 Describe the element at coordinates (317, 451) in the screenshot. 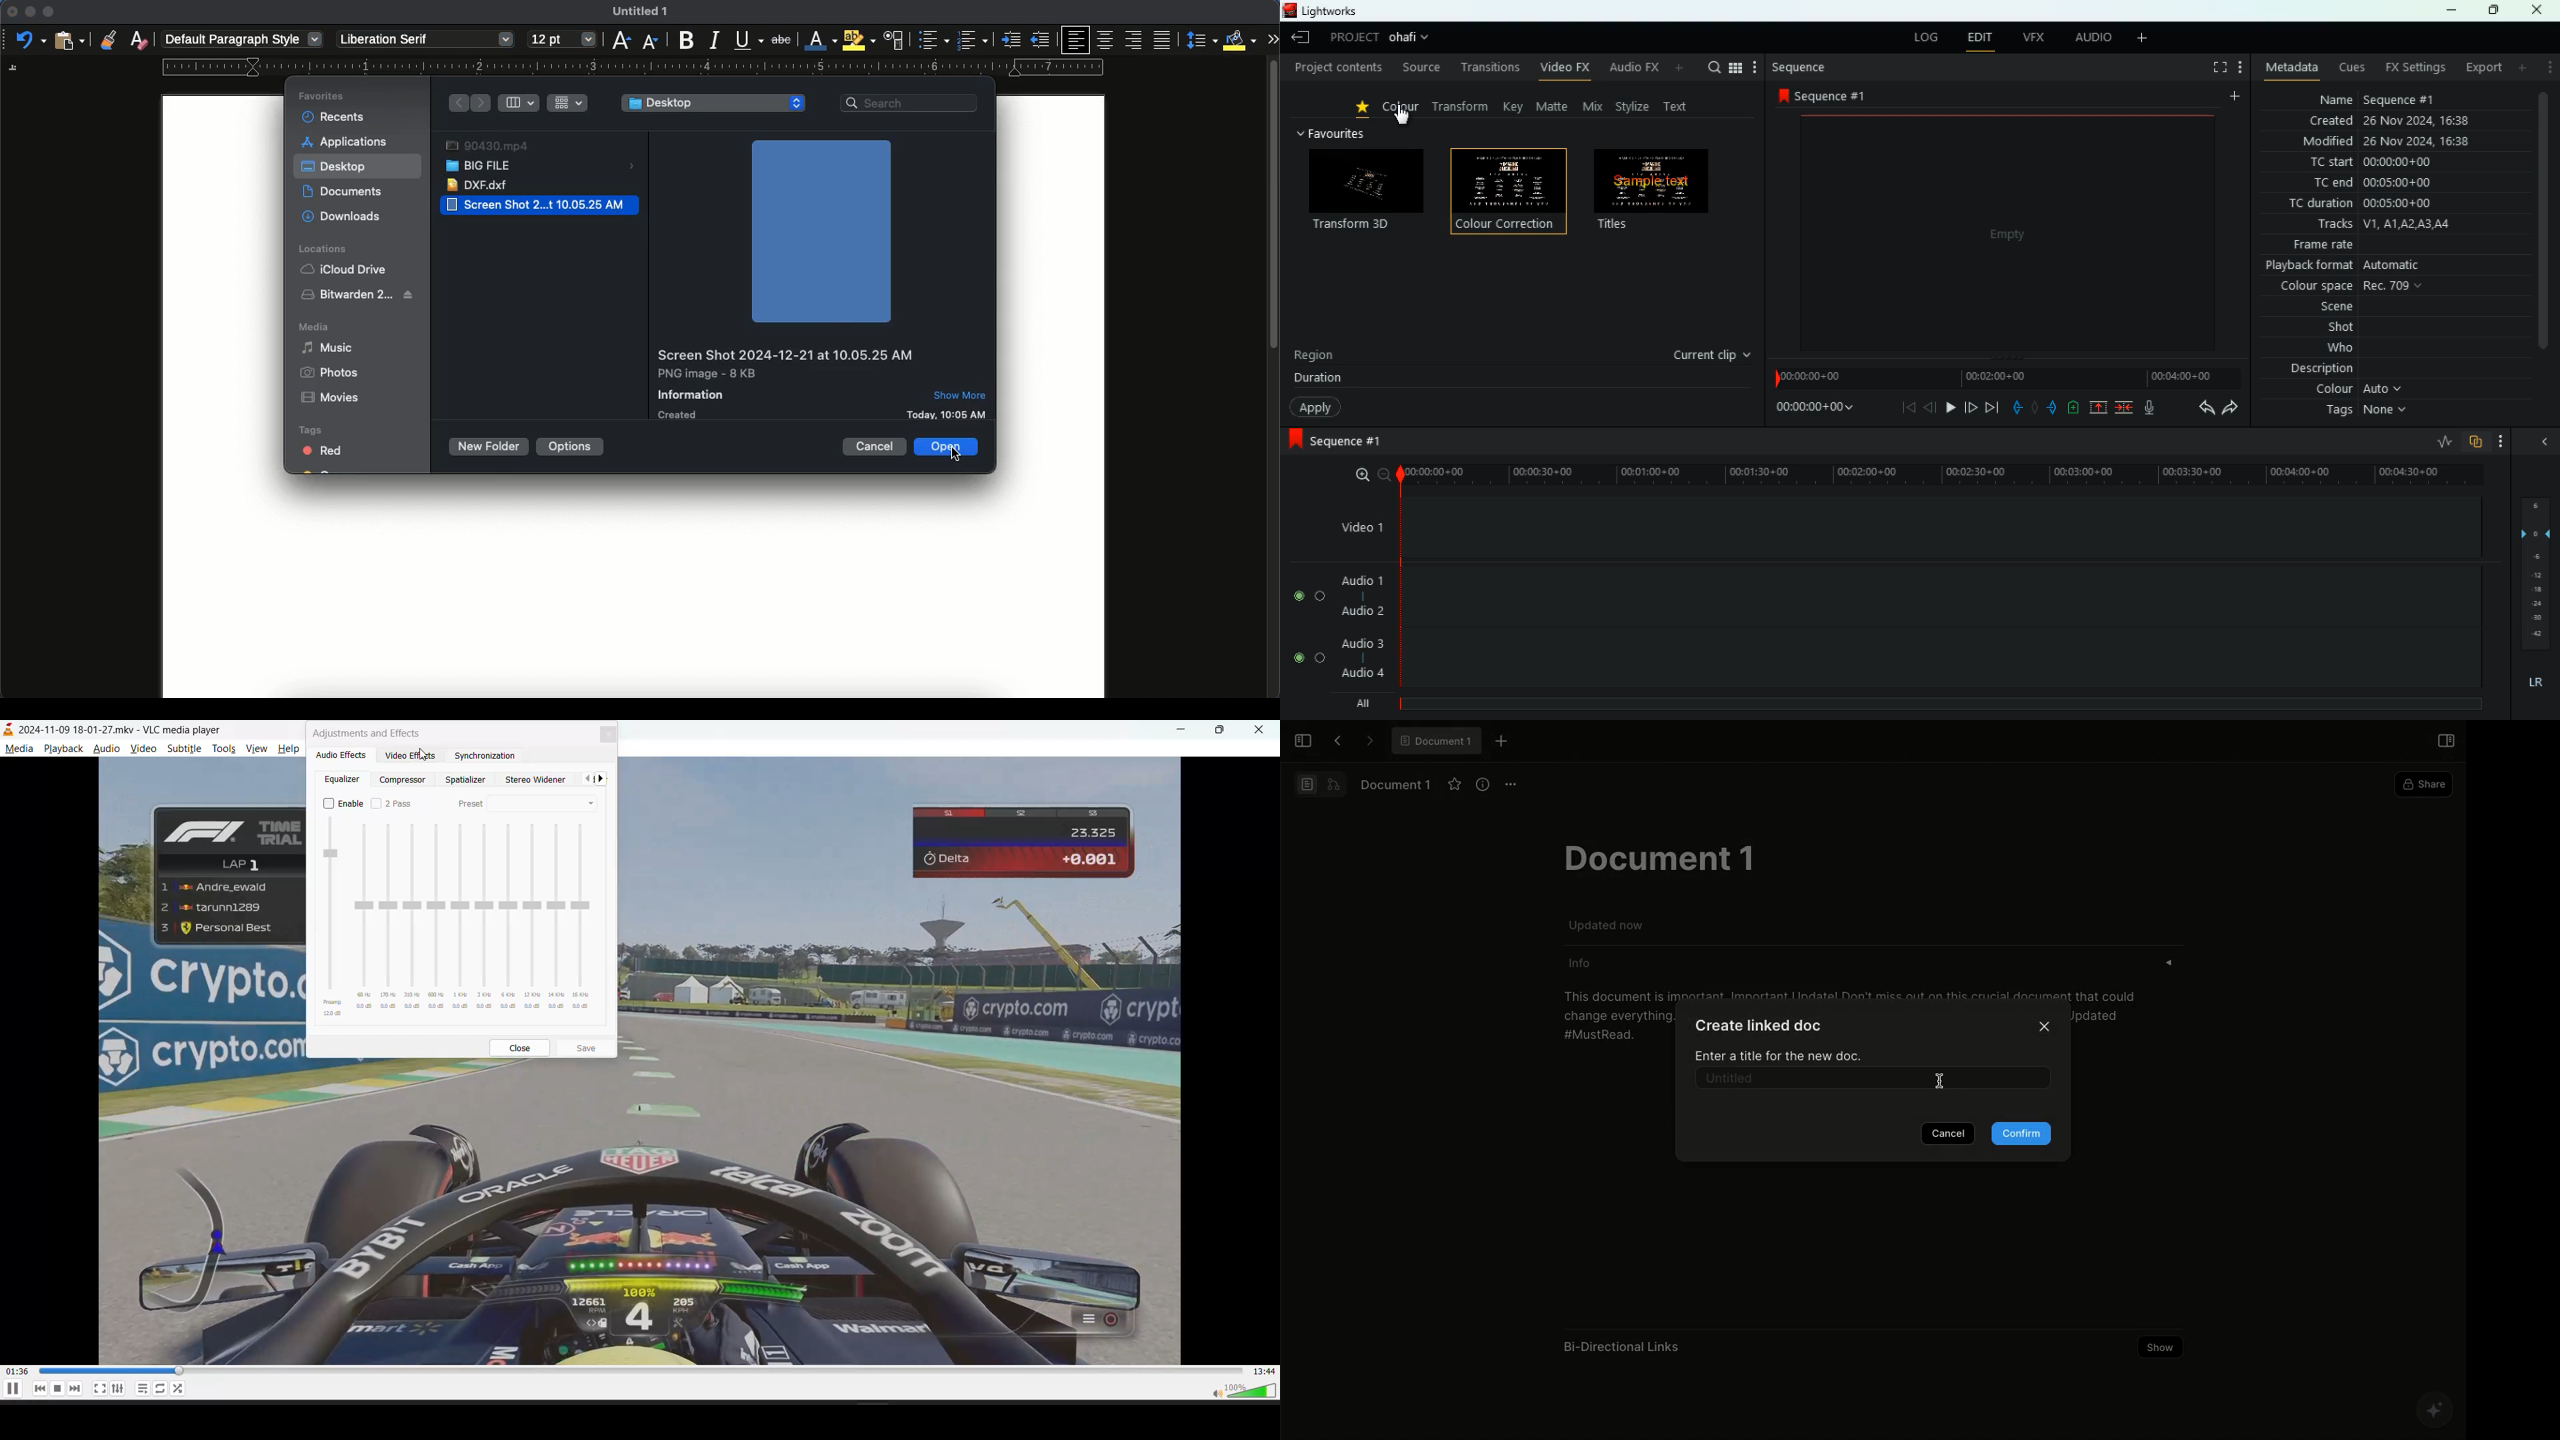

I see `Red` at that location.